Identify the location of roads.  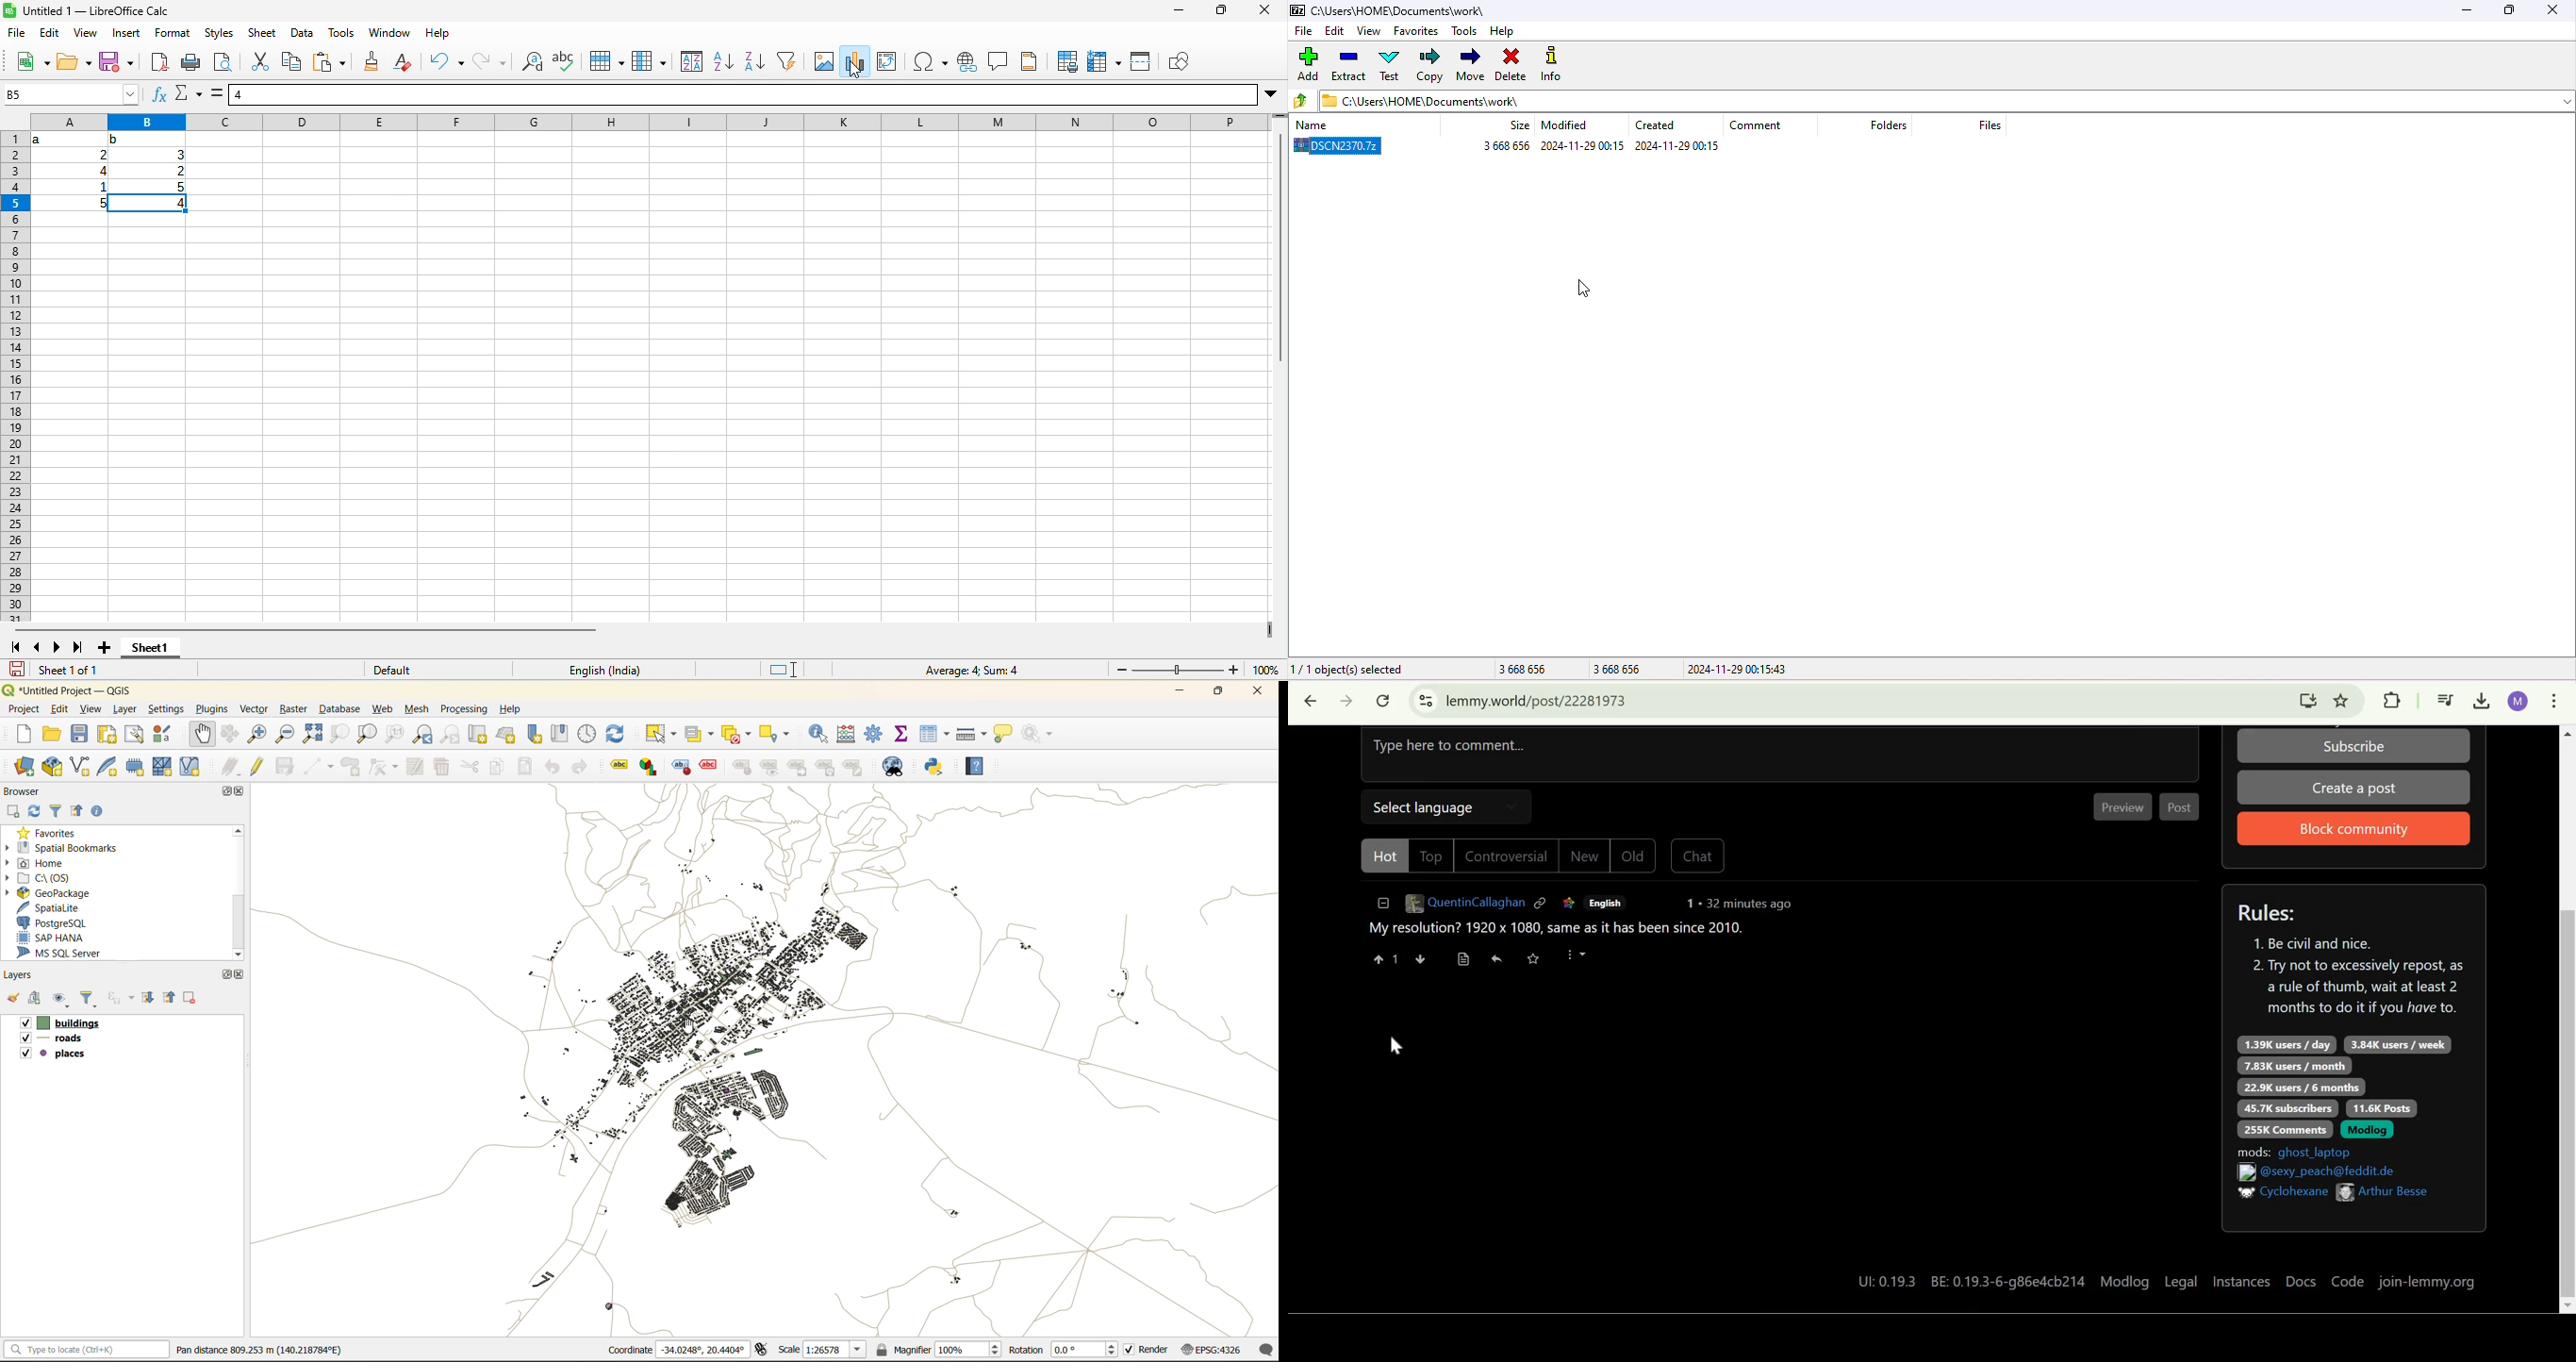
(55, 1040).